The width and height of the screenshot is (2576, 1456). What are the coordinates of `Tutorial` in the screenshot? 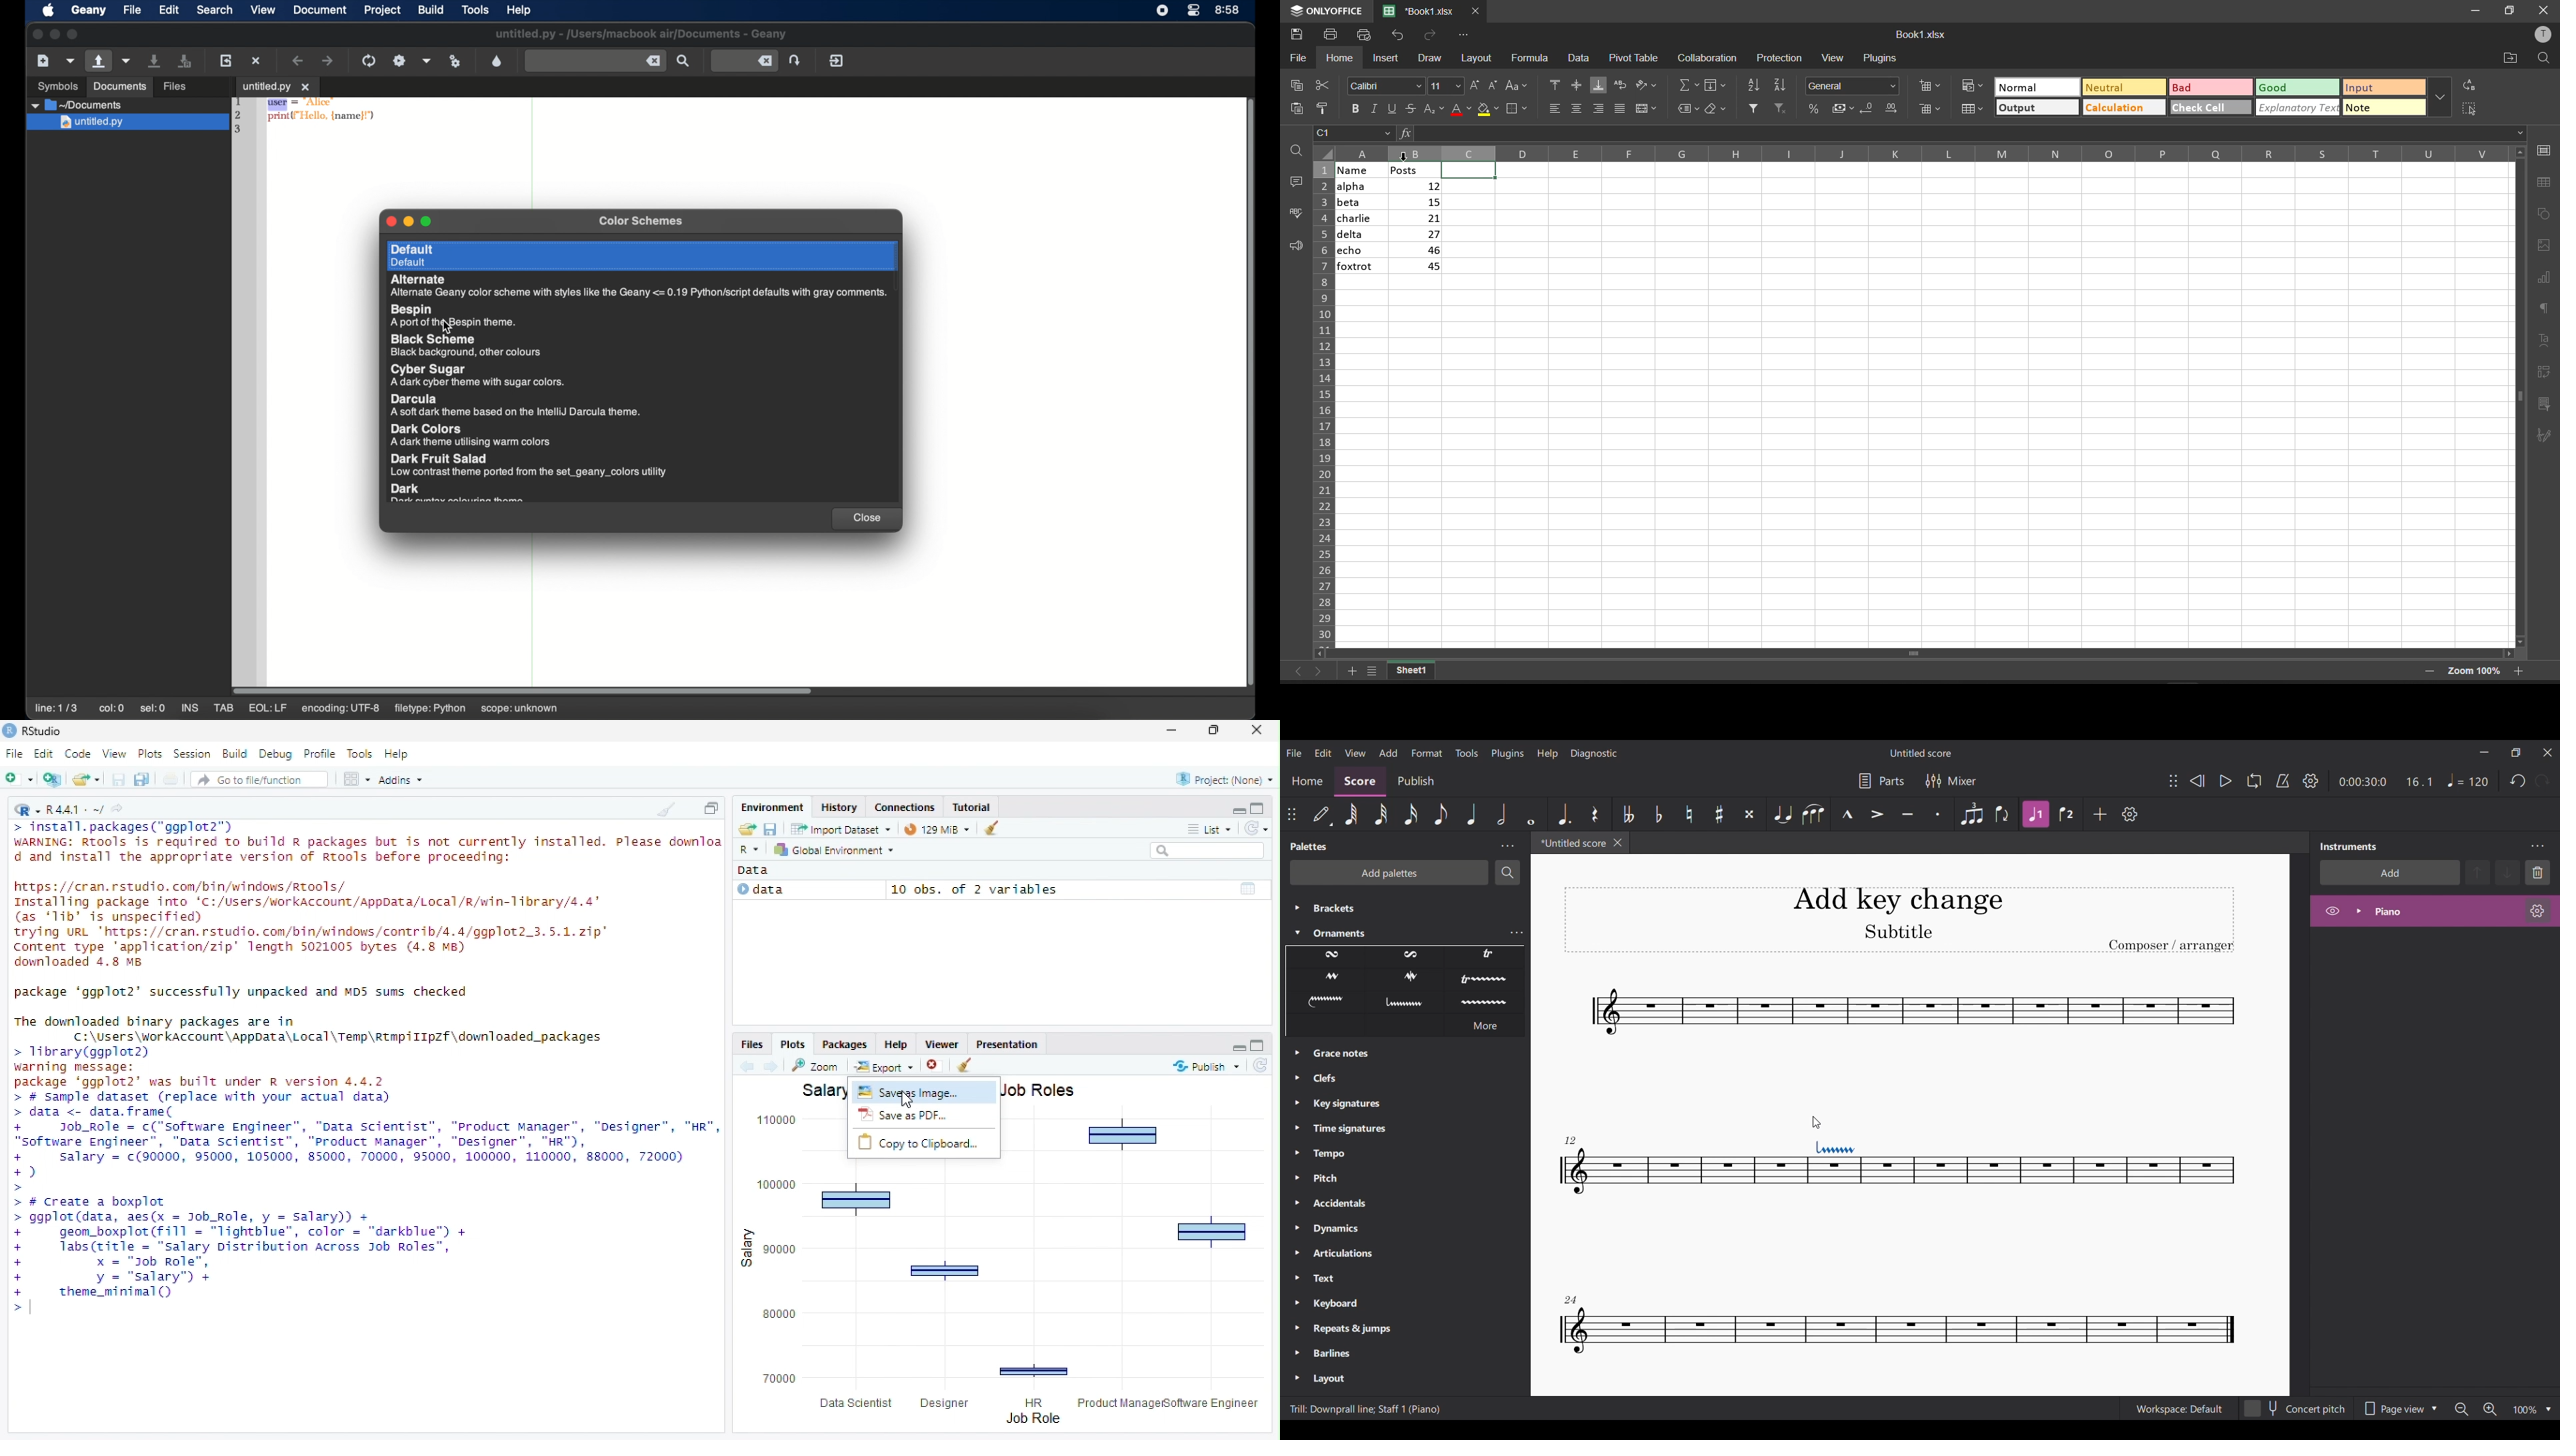 It's located at (971, 807).